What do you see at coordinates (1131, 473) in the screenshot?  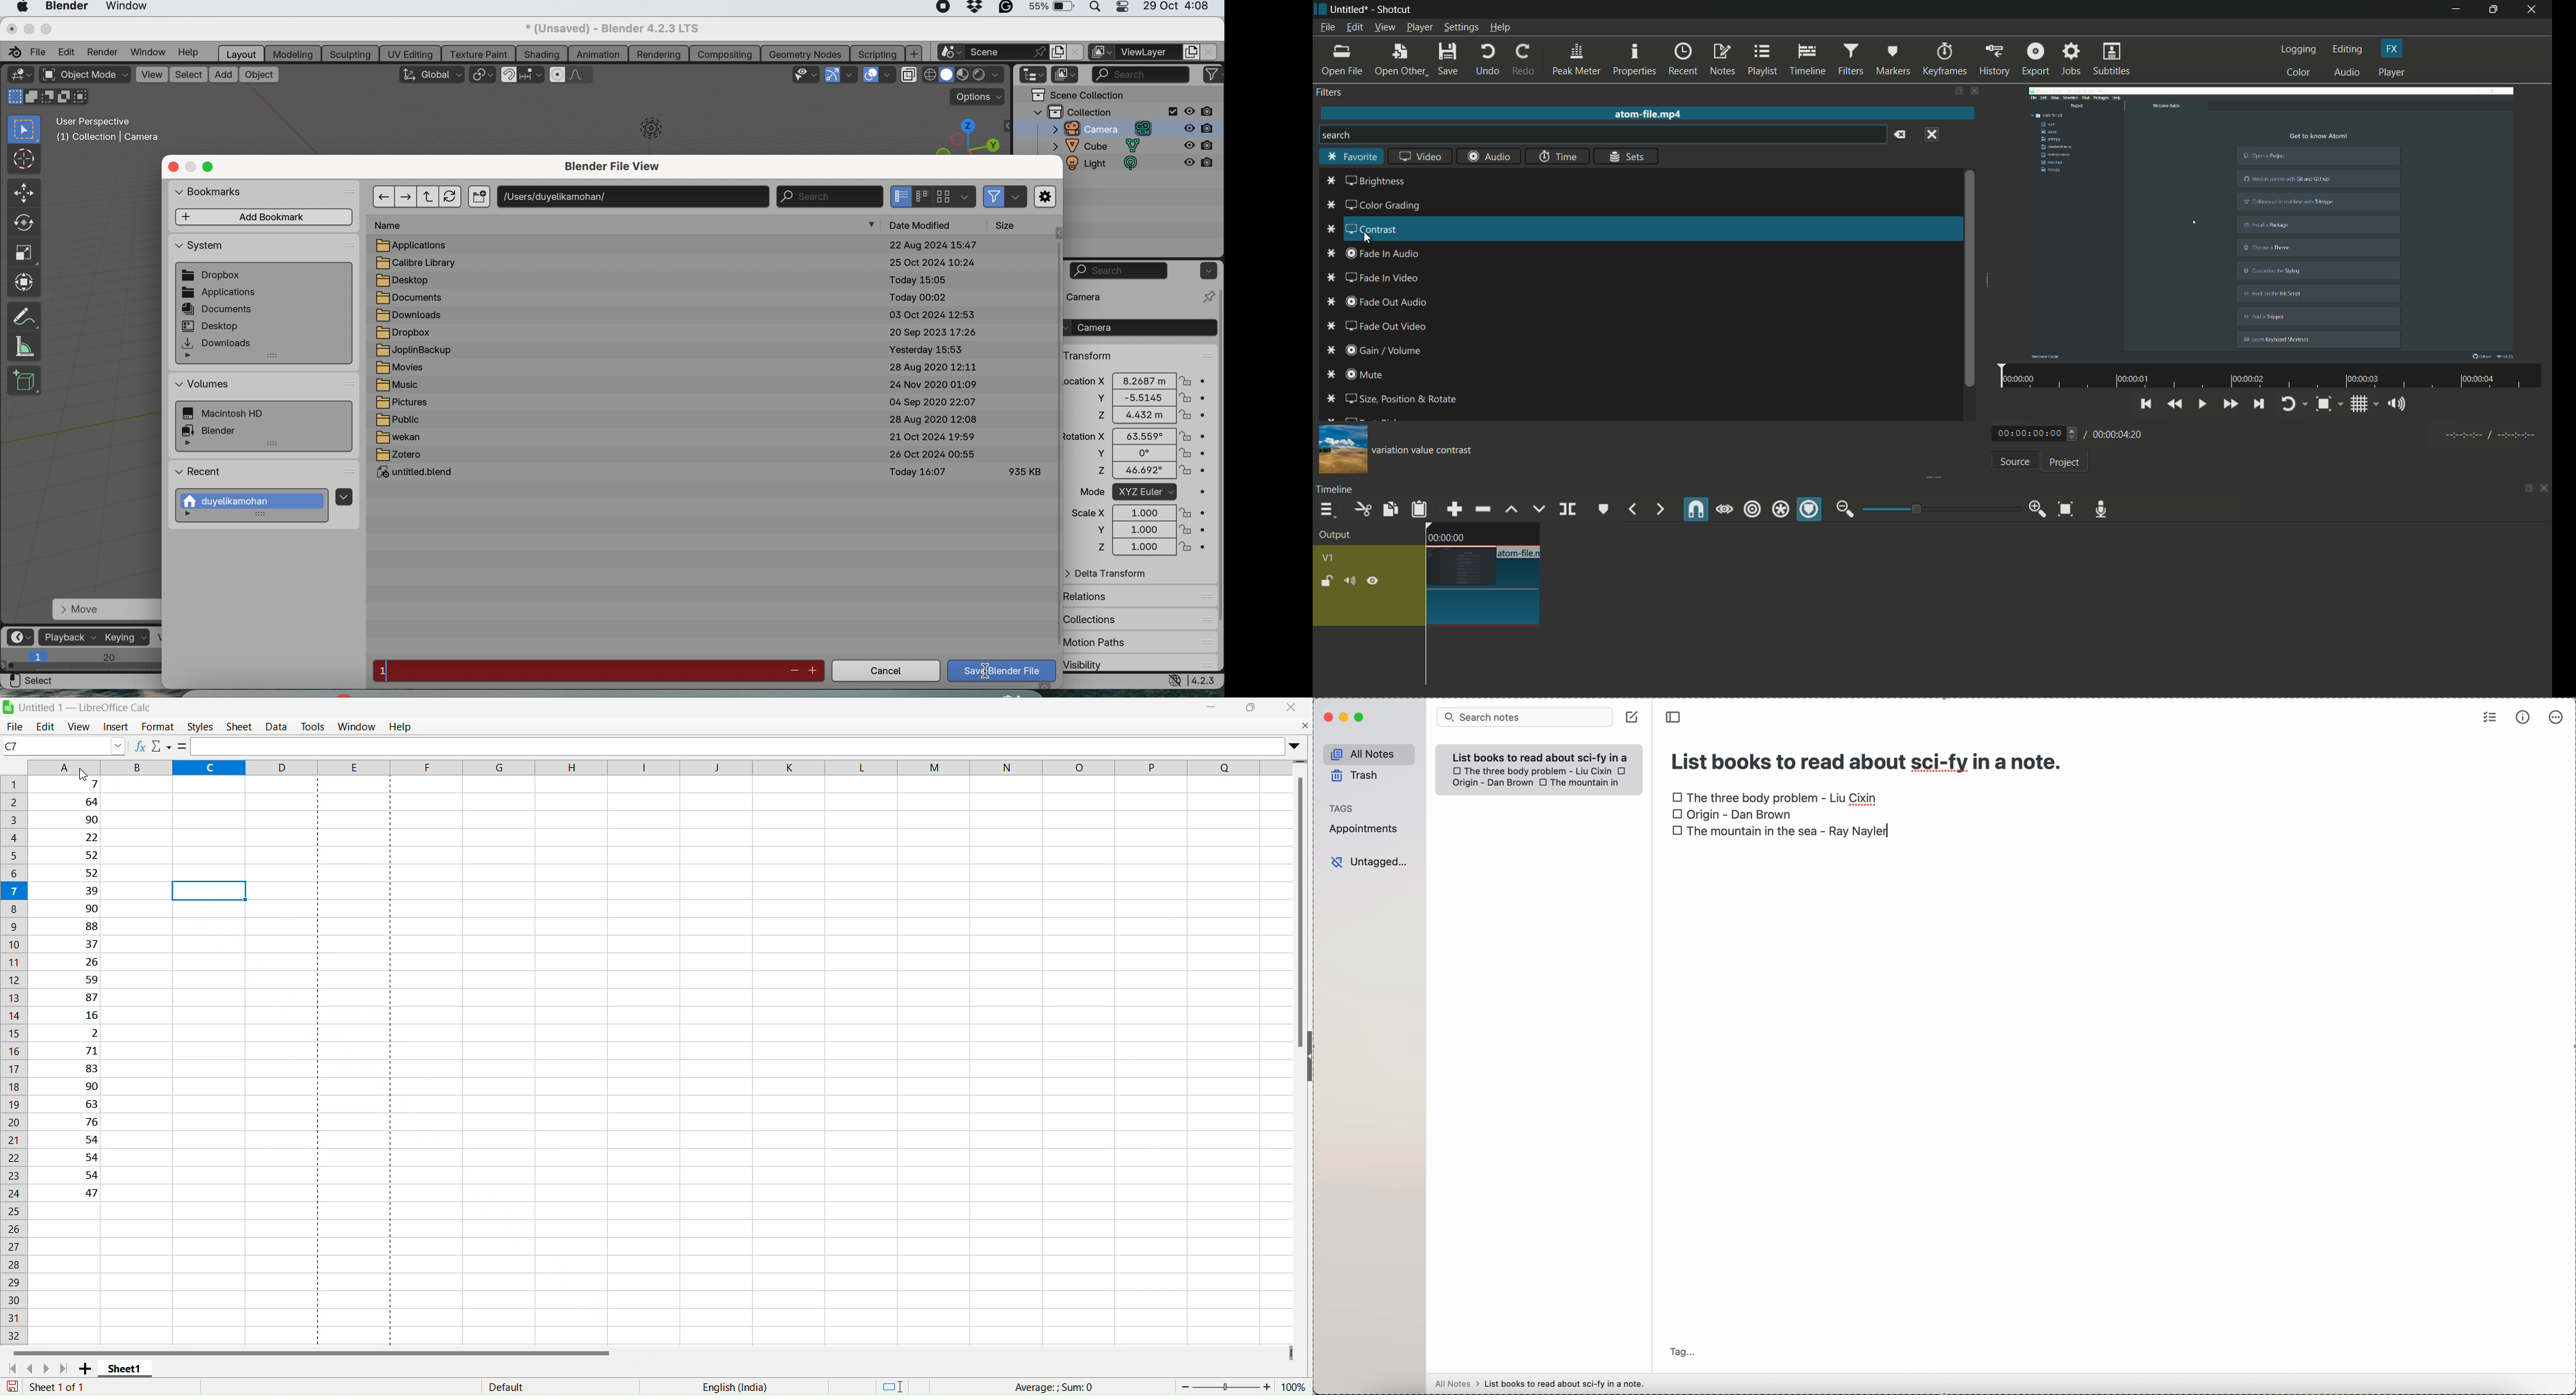 I see `z 46.692` at bounding box center [1131, 473].